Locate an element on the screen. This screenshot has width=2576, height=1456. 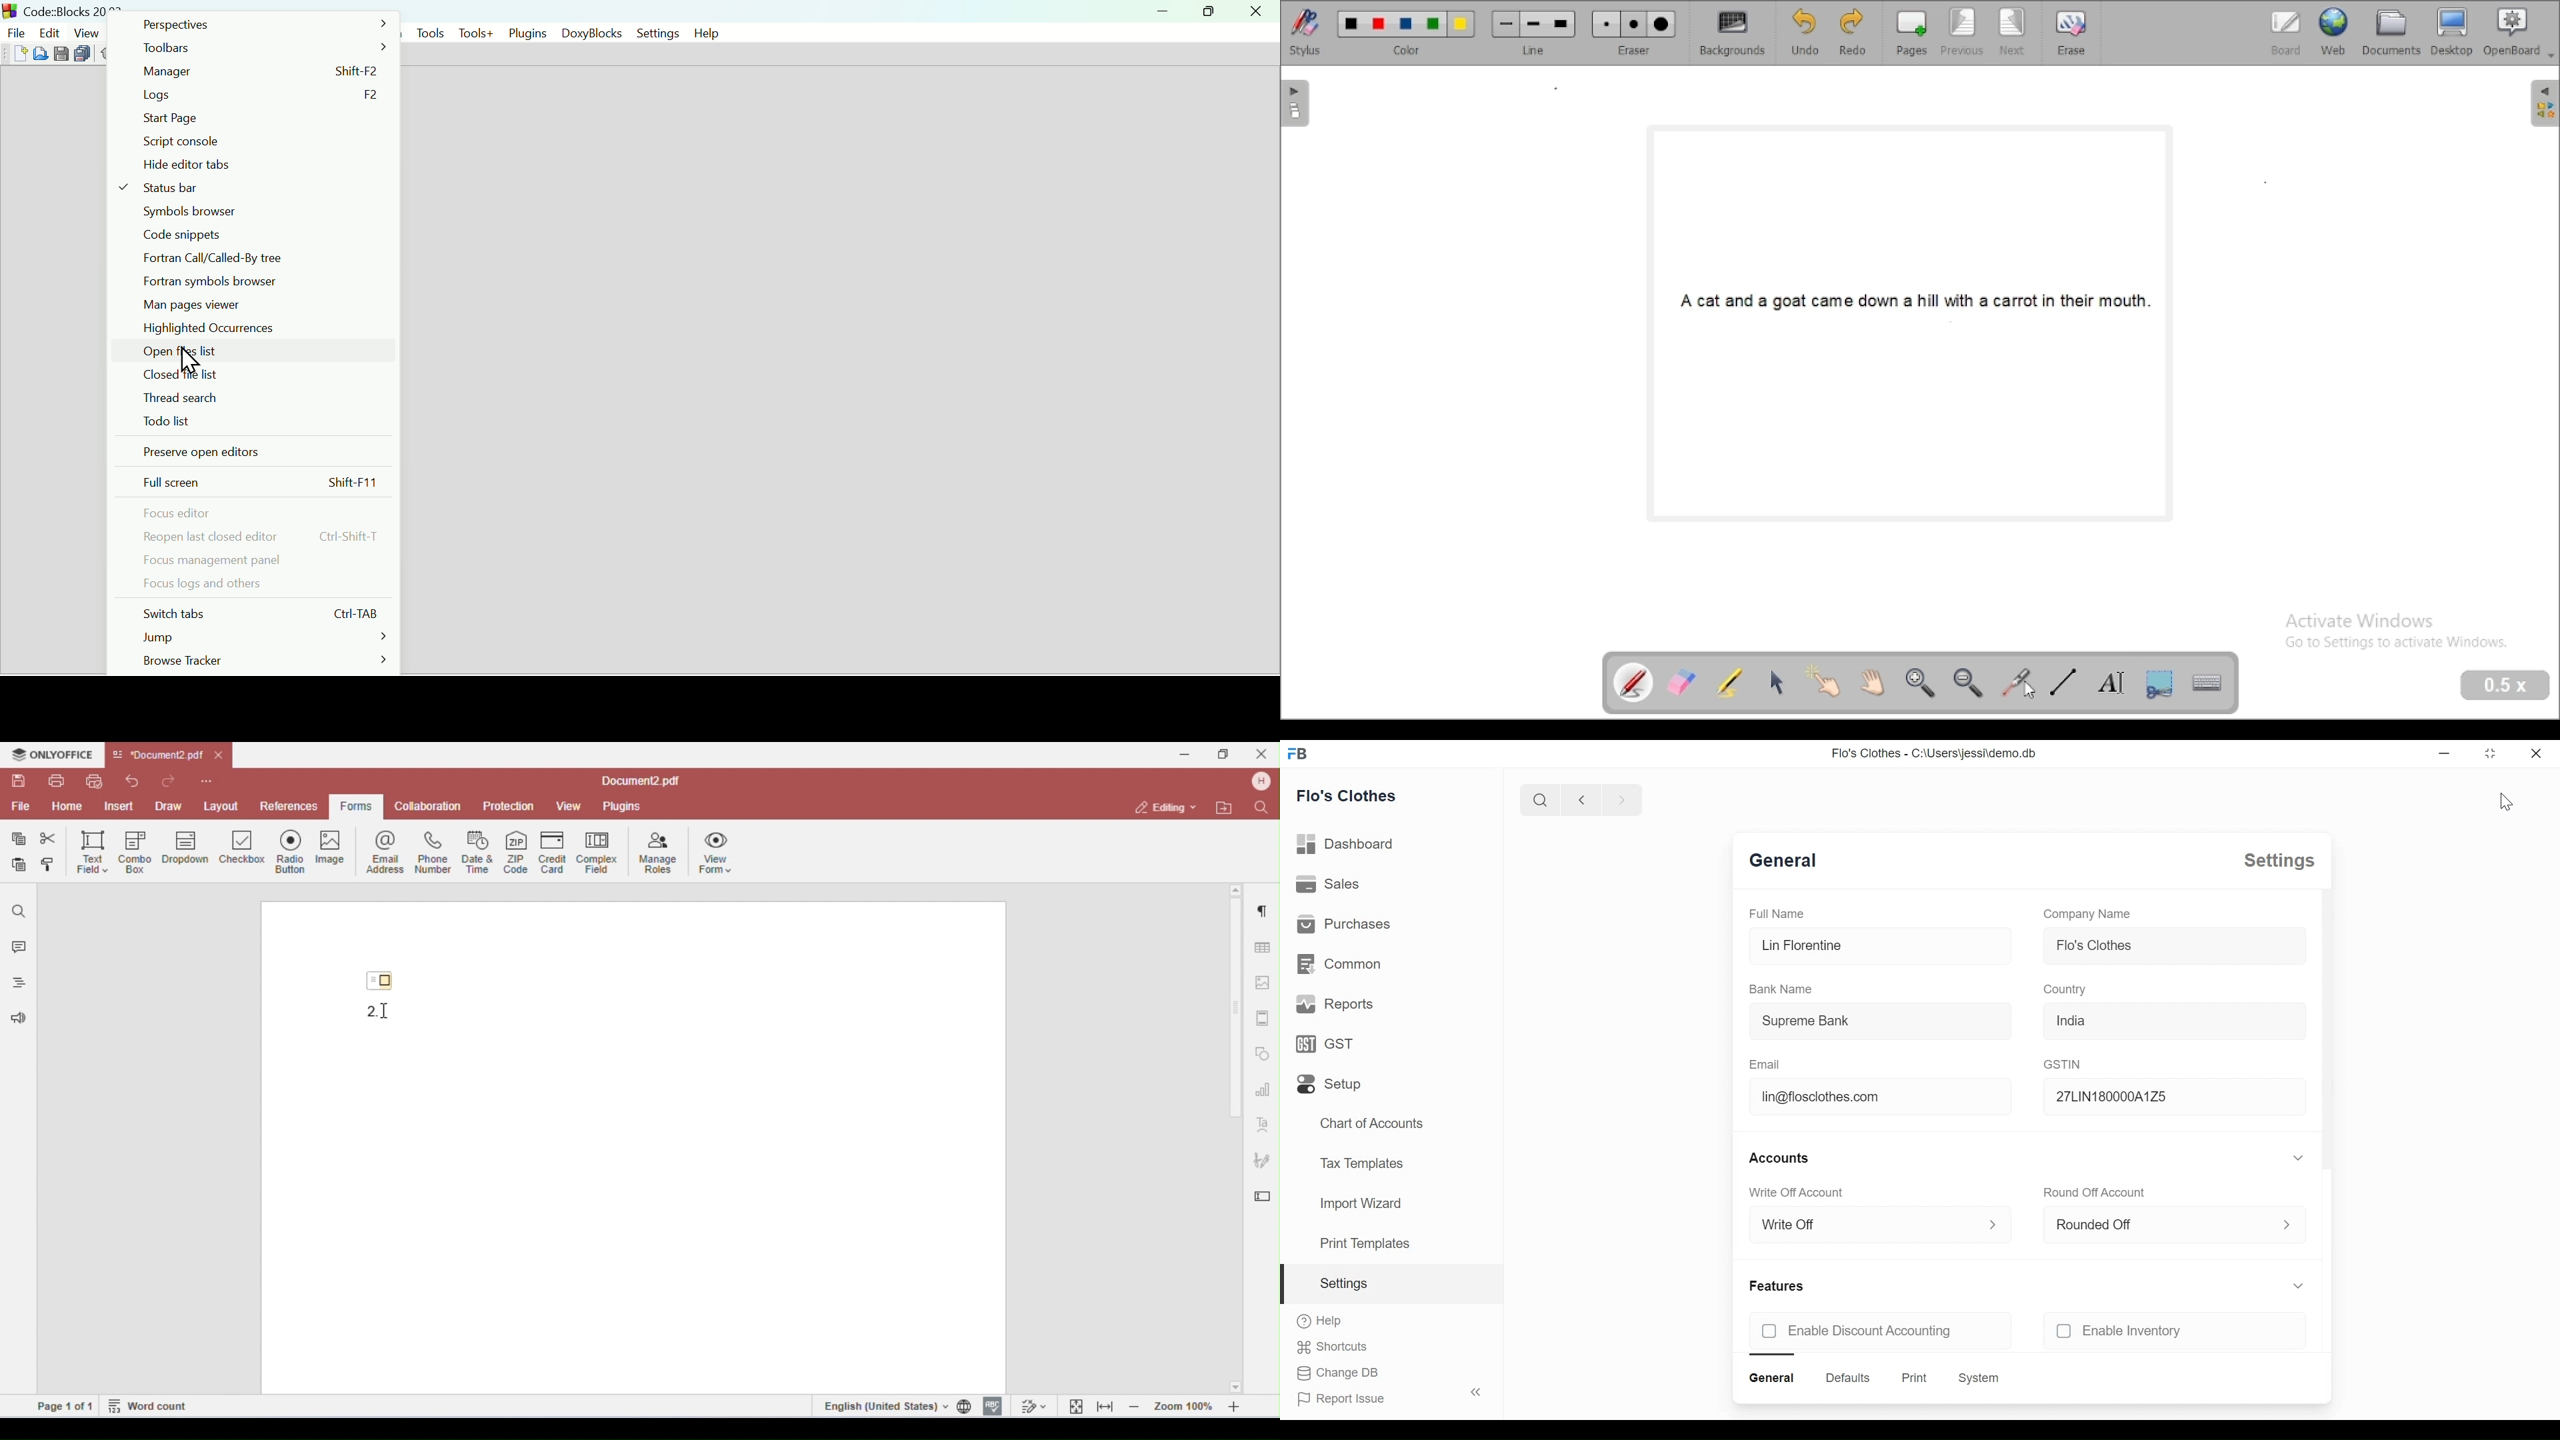
print is located at coordinates (1915, 1377).